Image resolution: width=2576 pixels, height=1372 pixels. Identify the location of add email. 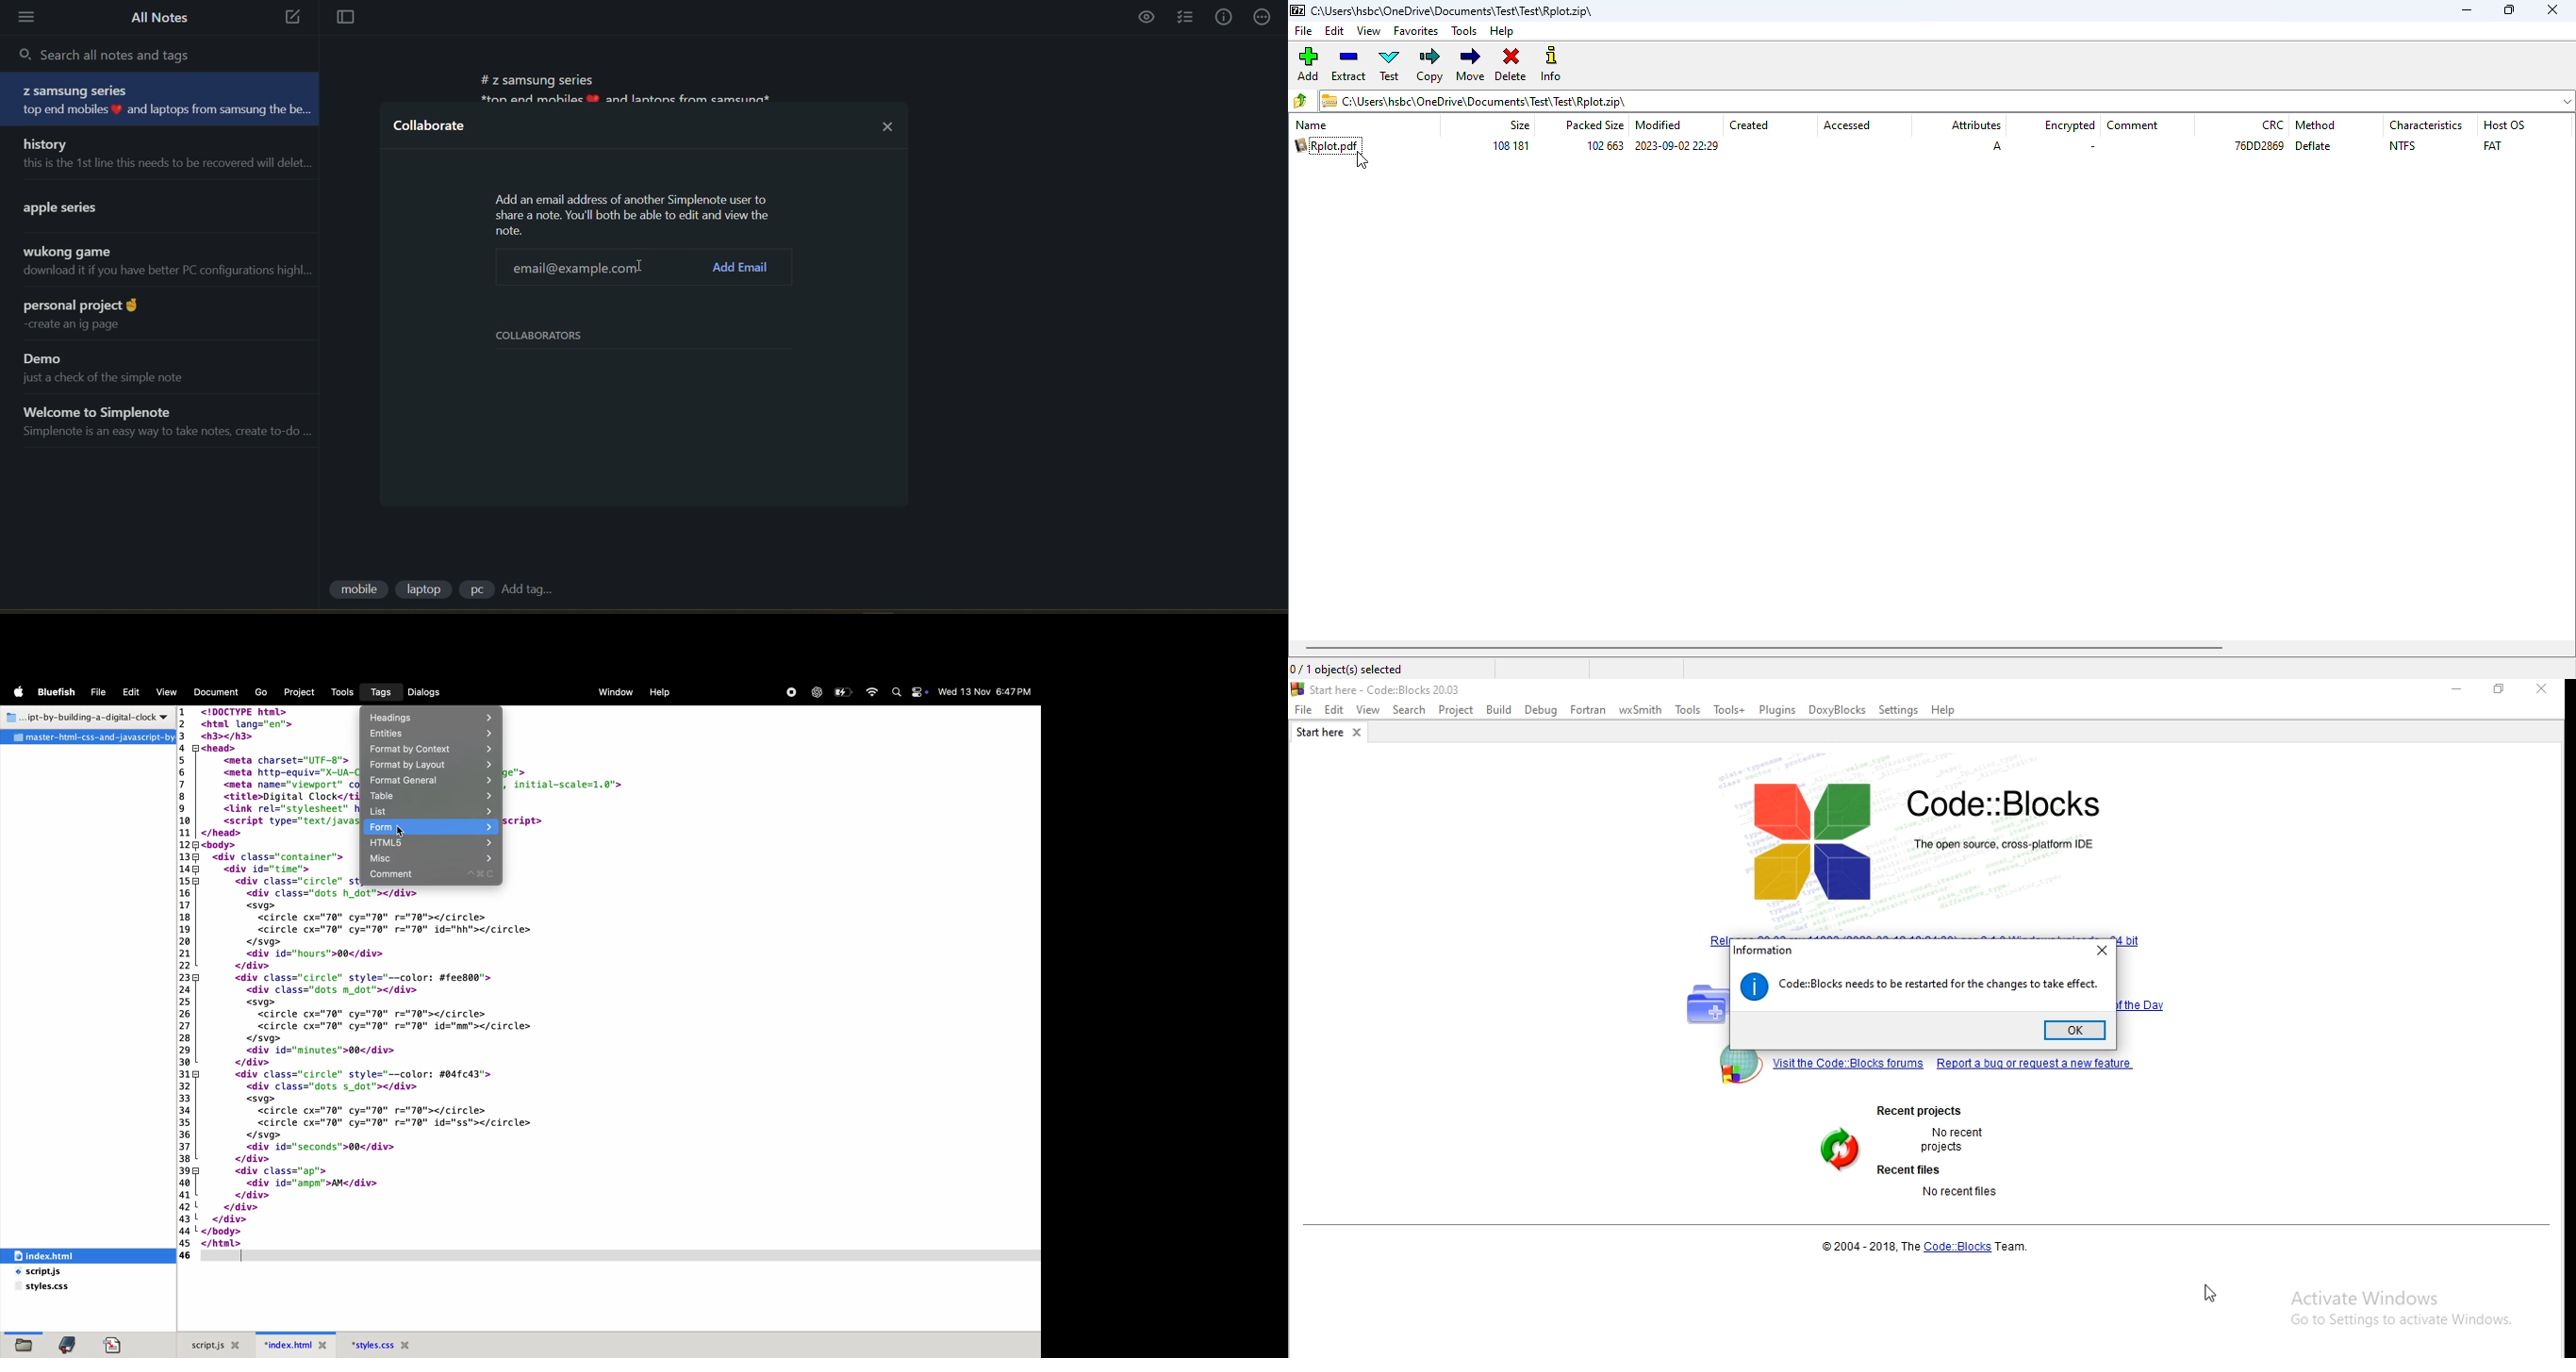
(745, 267).